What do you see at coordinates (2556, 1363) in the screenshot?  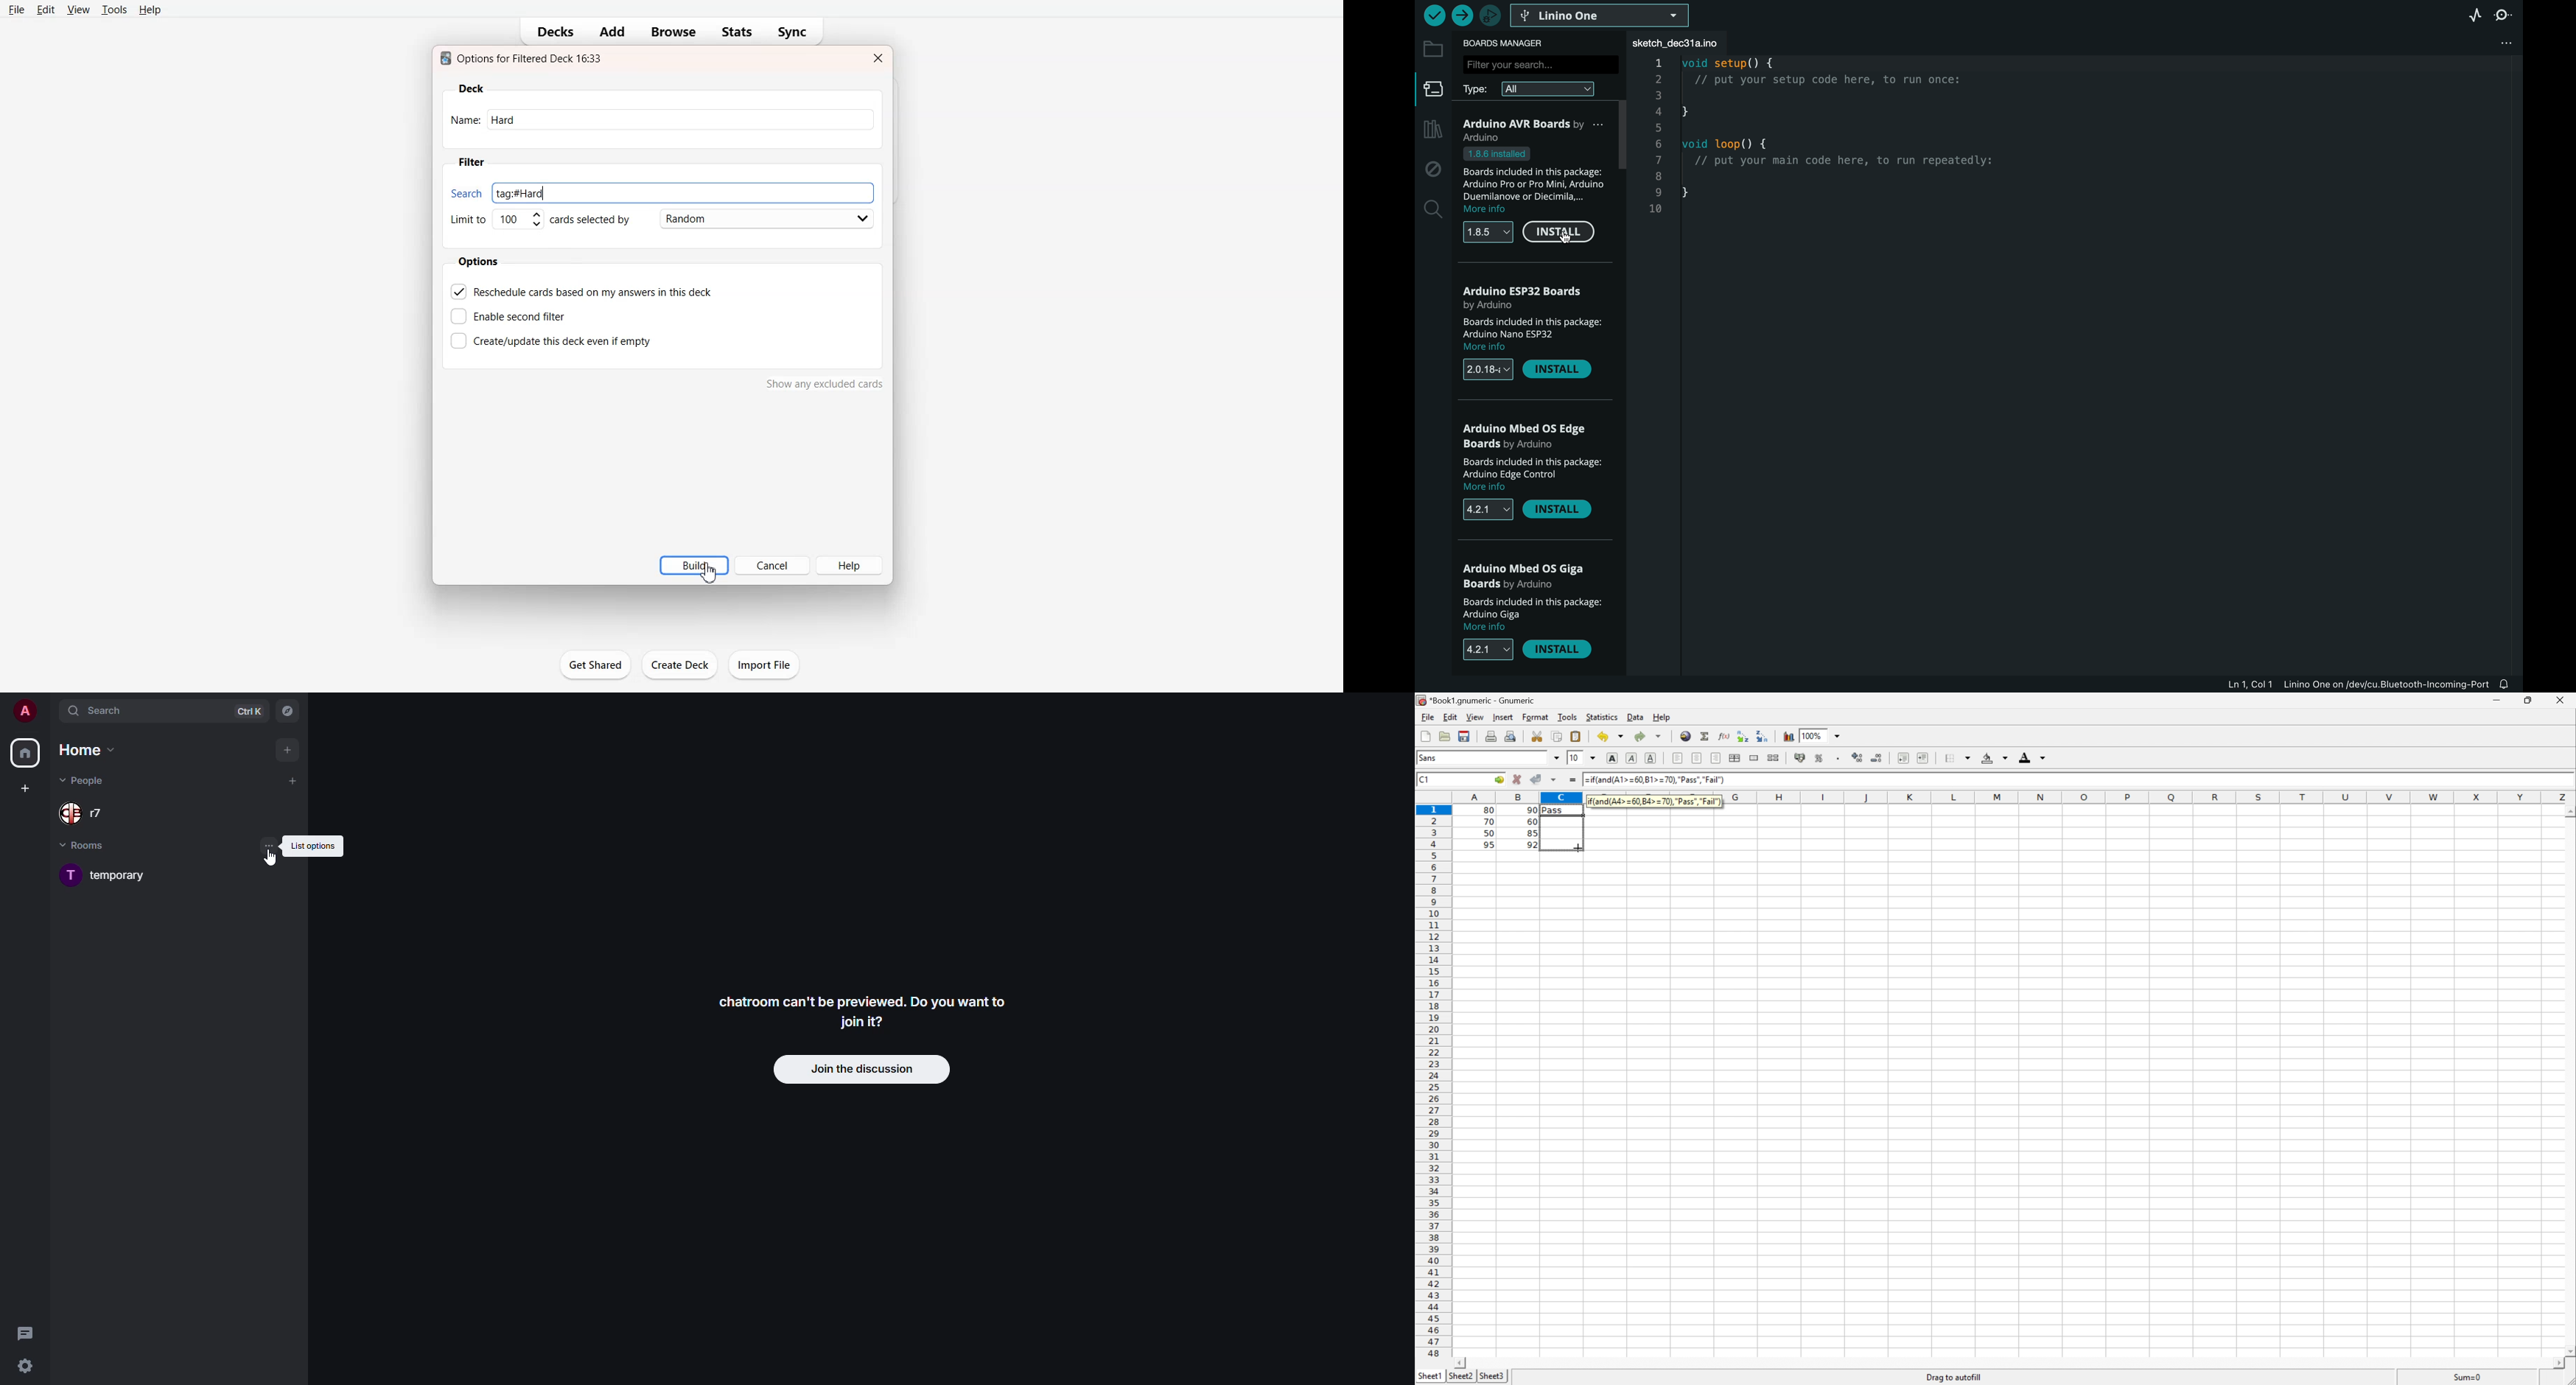 I see `Scroll Right` at bounding box center [2556, 1363].